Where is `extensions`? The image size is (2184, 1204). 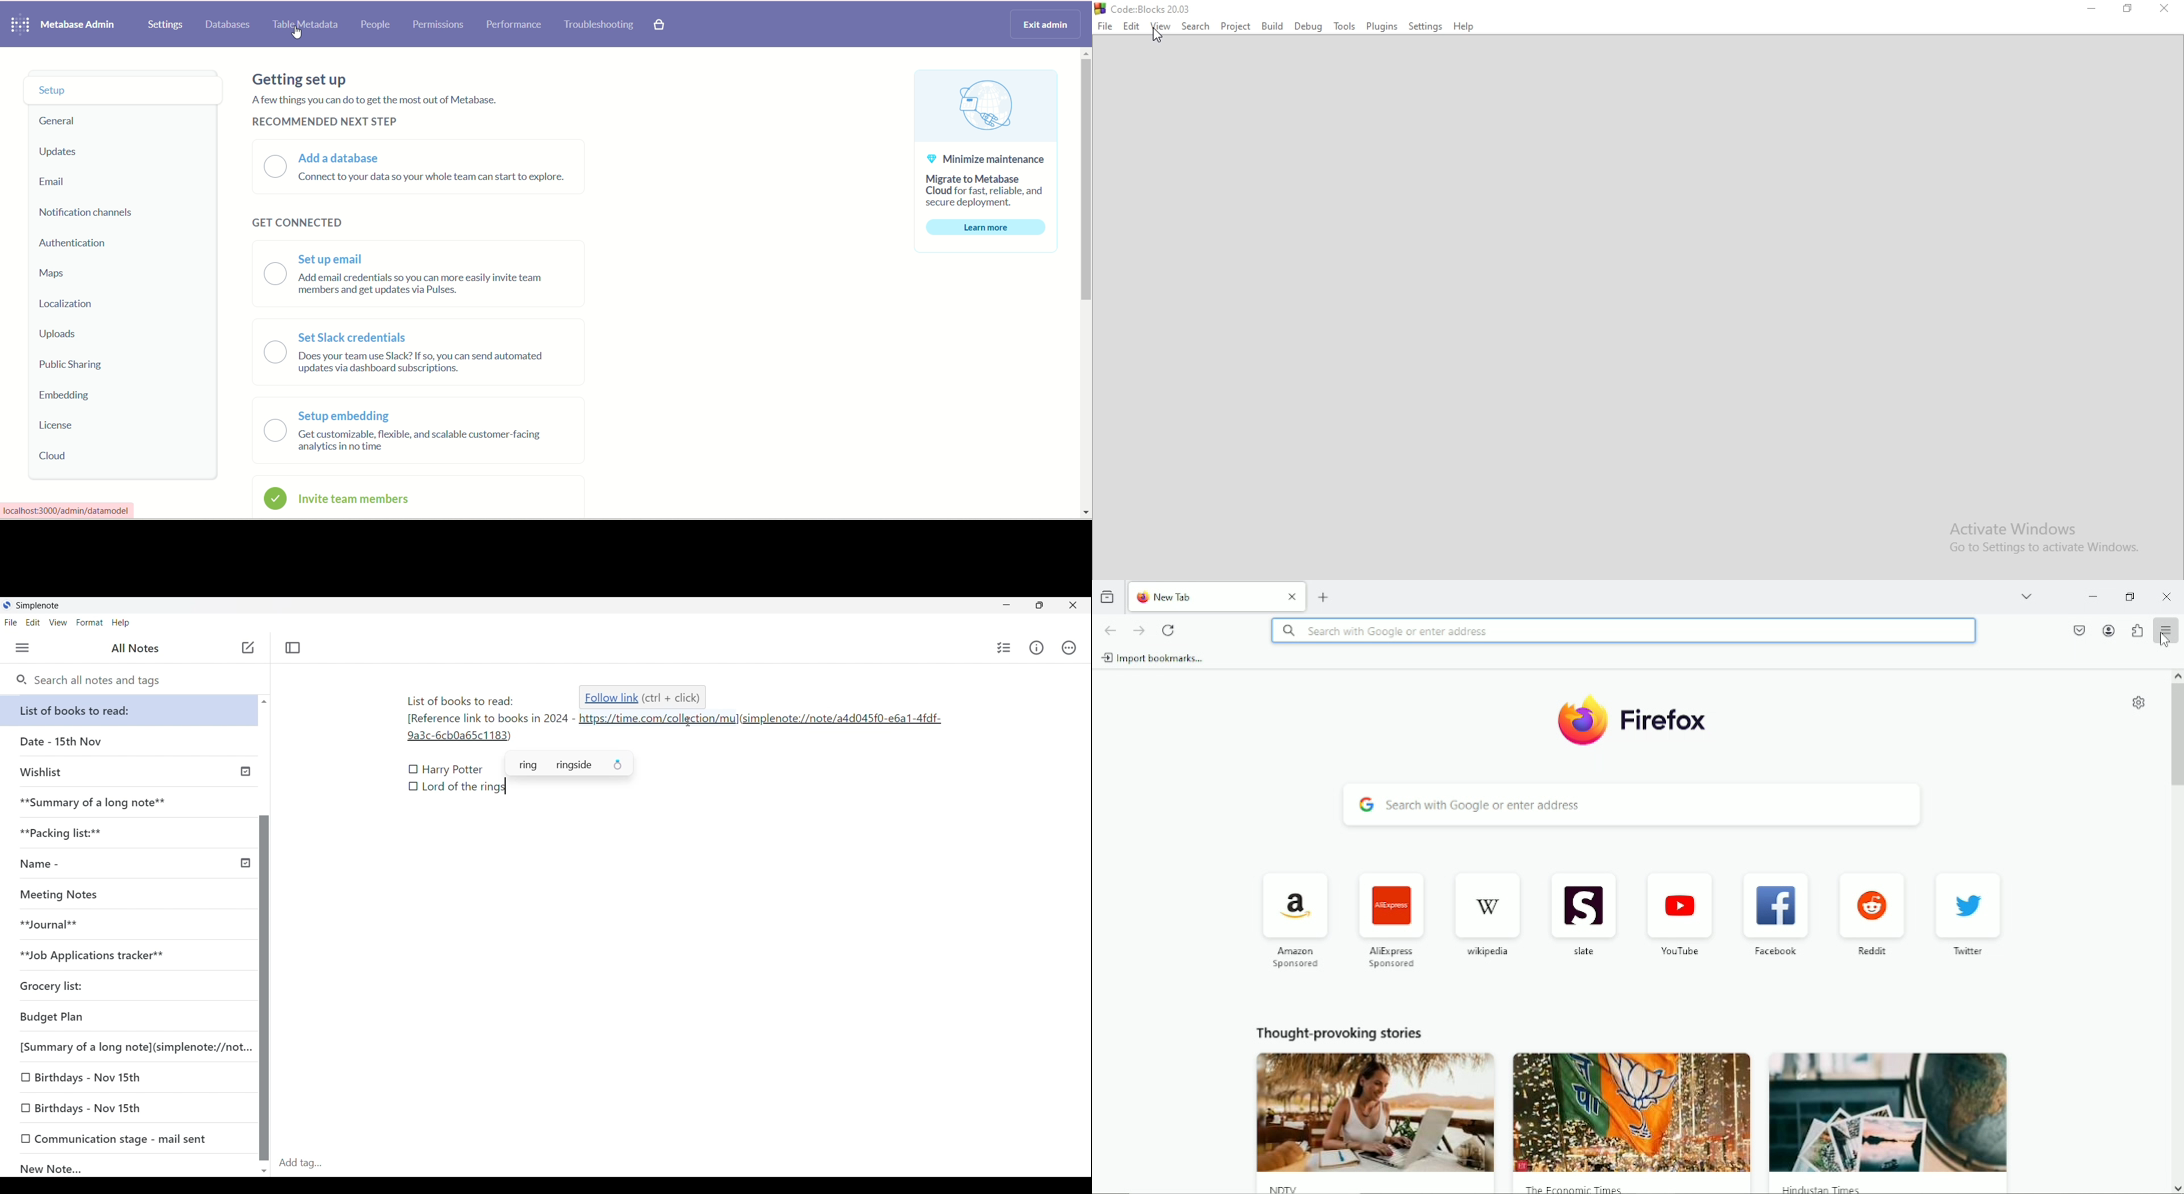 extensions is located at coordinates (2136, 630).